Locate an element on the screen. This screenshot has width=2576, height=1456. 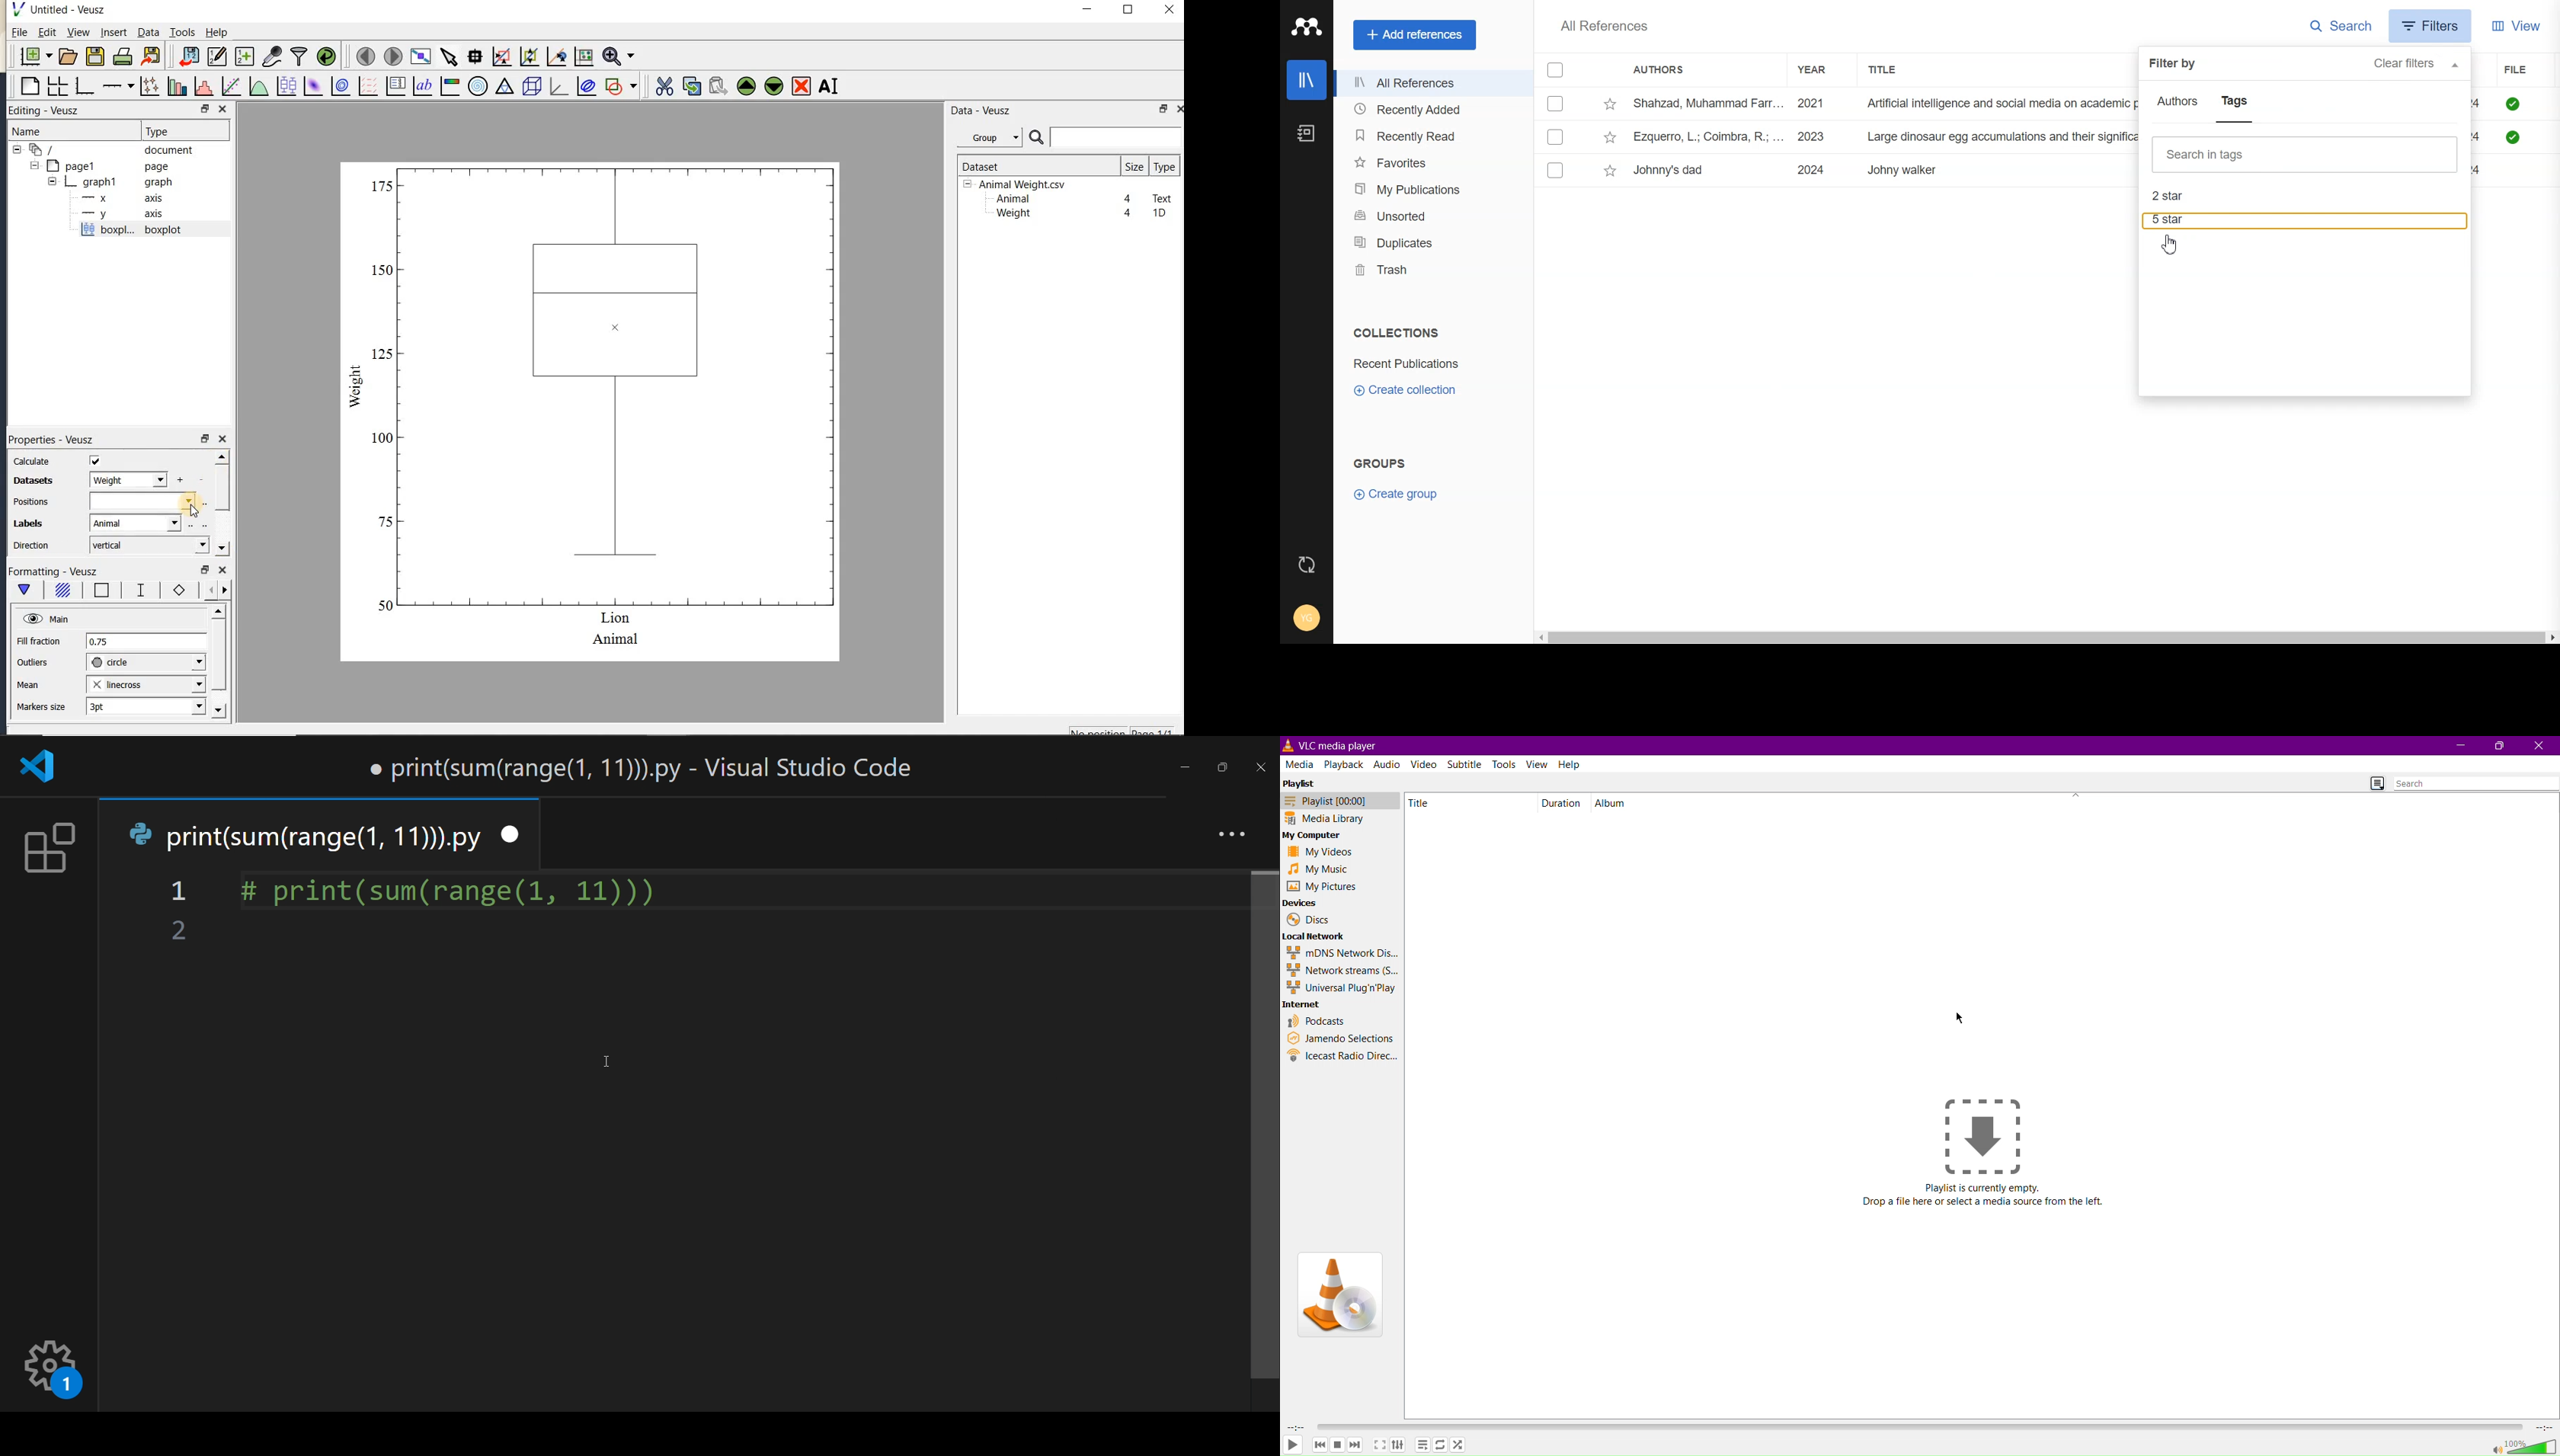
Drag a file here is located at coordinates (1983, 1135).